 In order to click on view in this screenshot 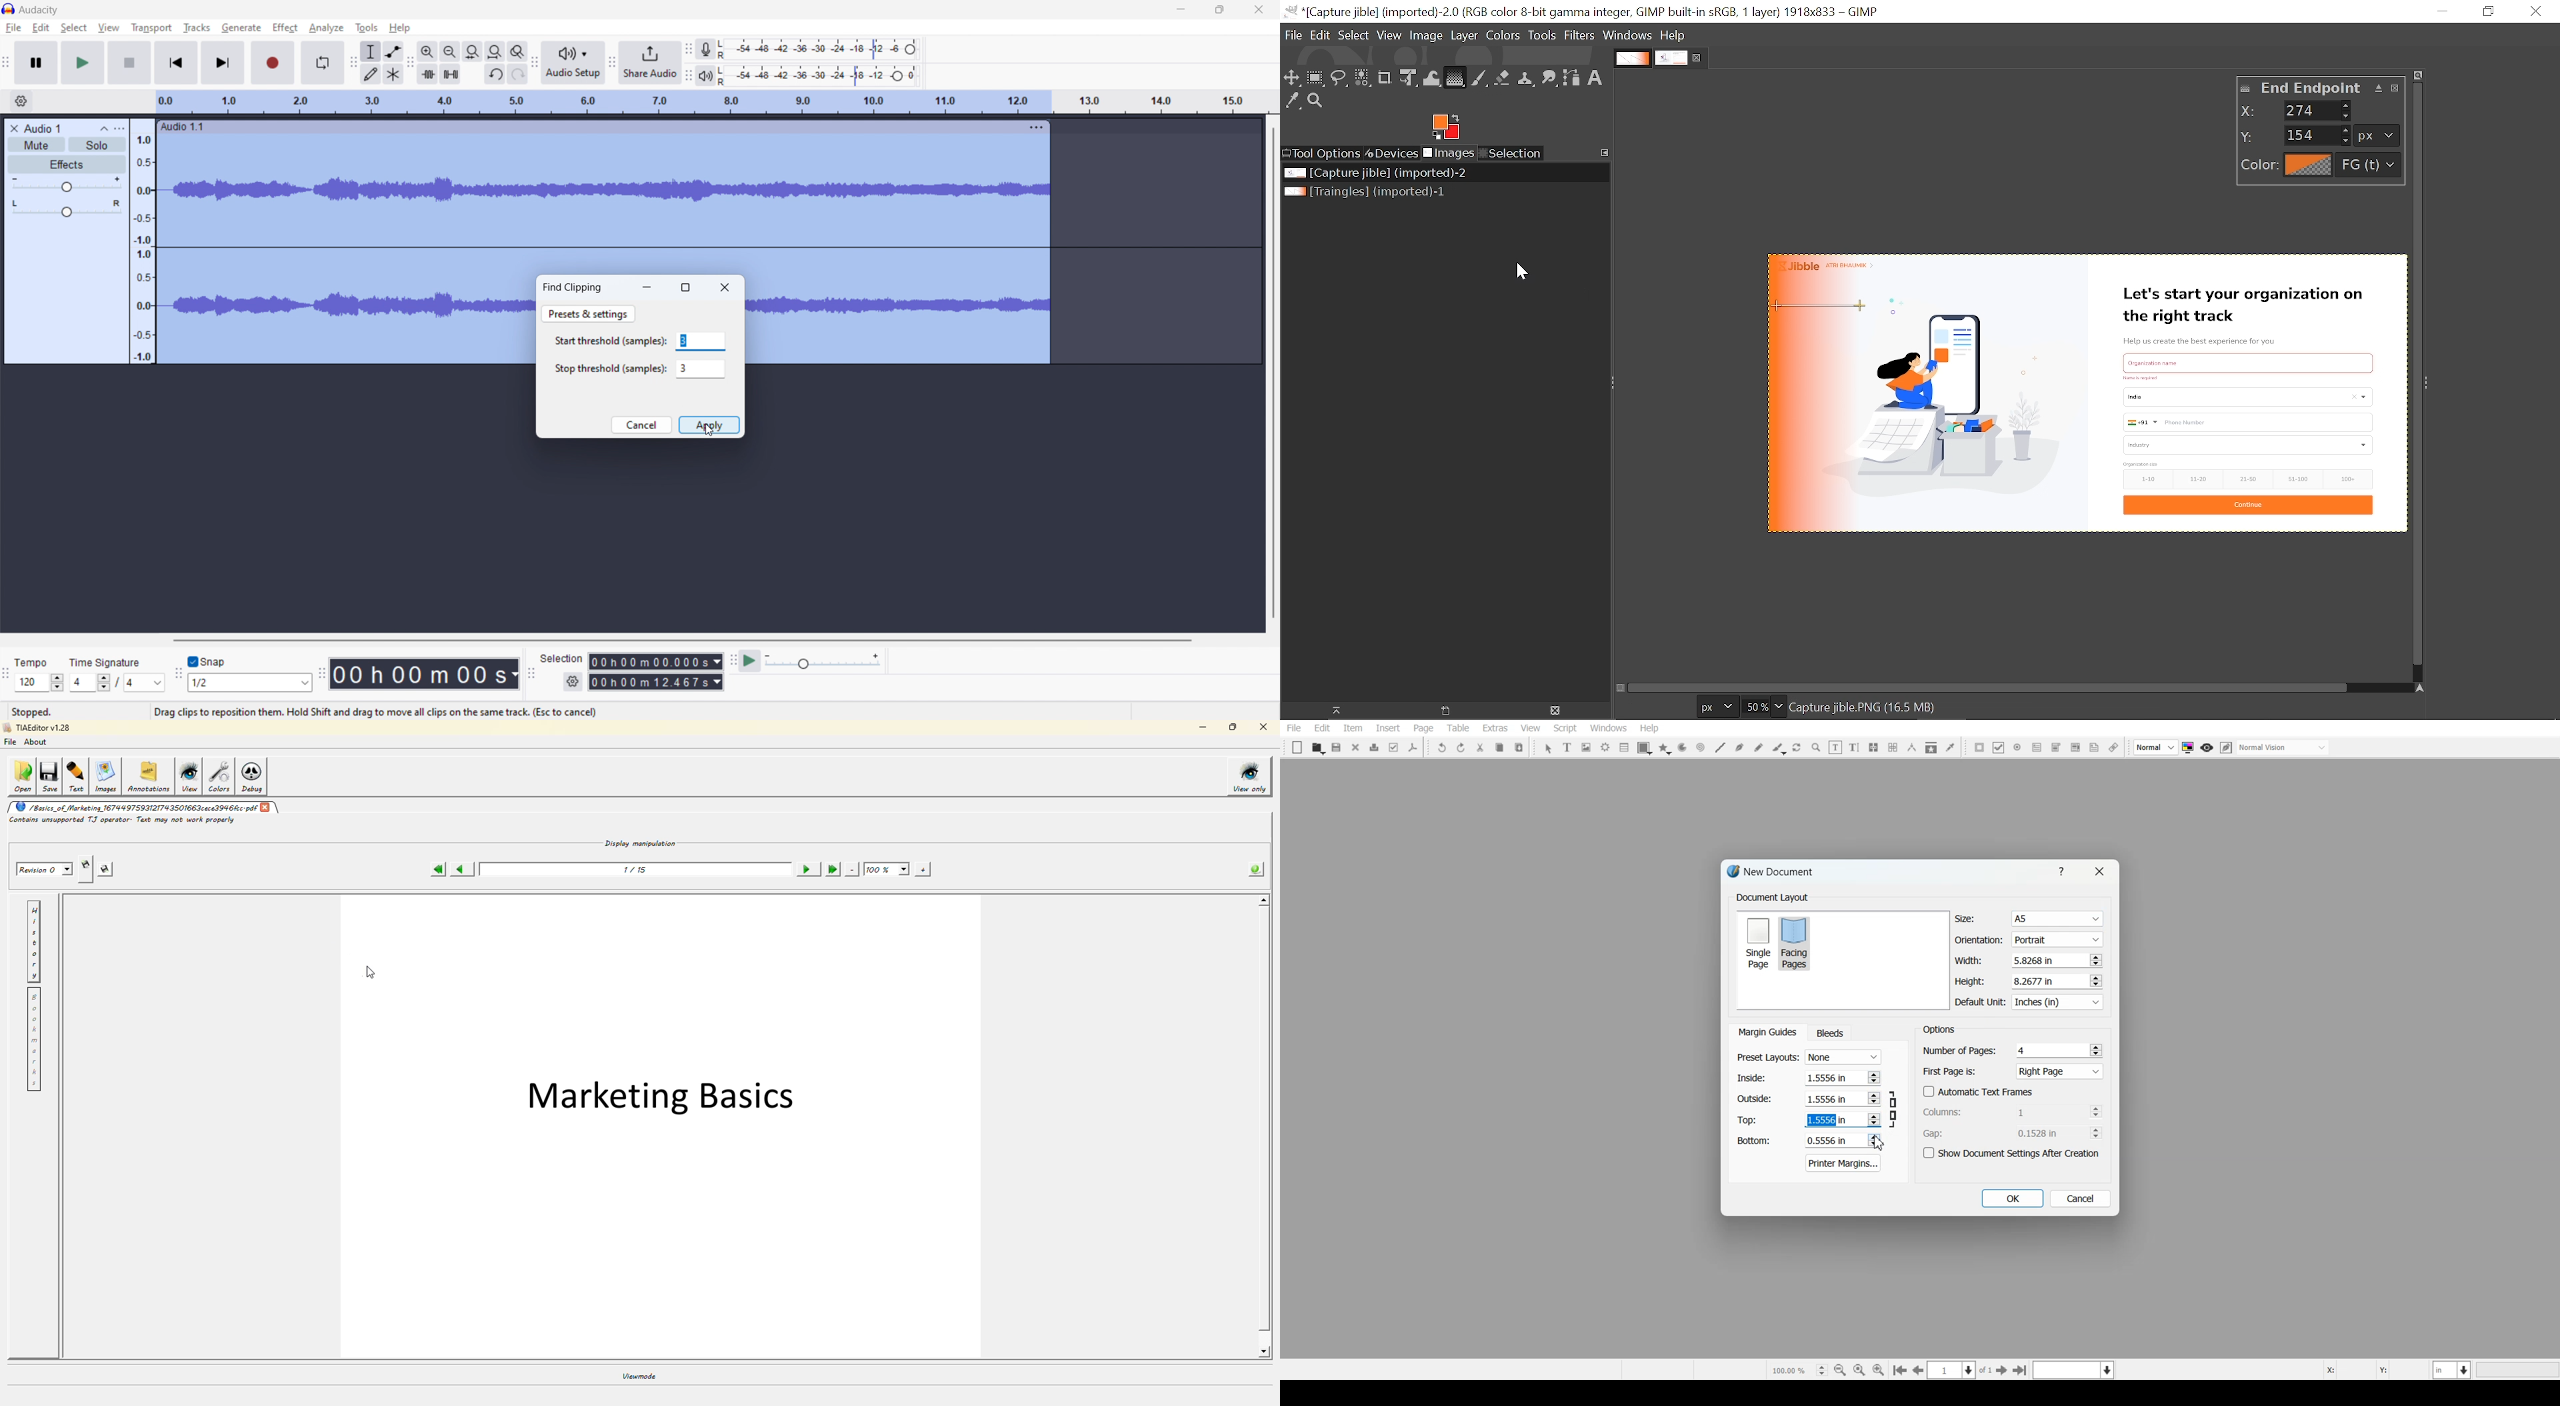, I will do `click(109, 28)`.